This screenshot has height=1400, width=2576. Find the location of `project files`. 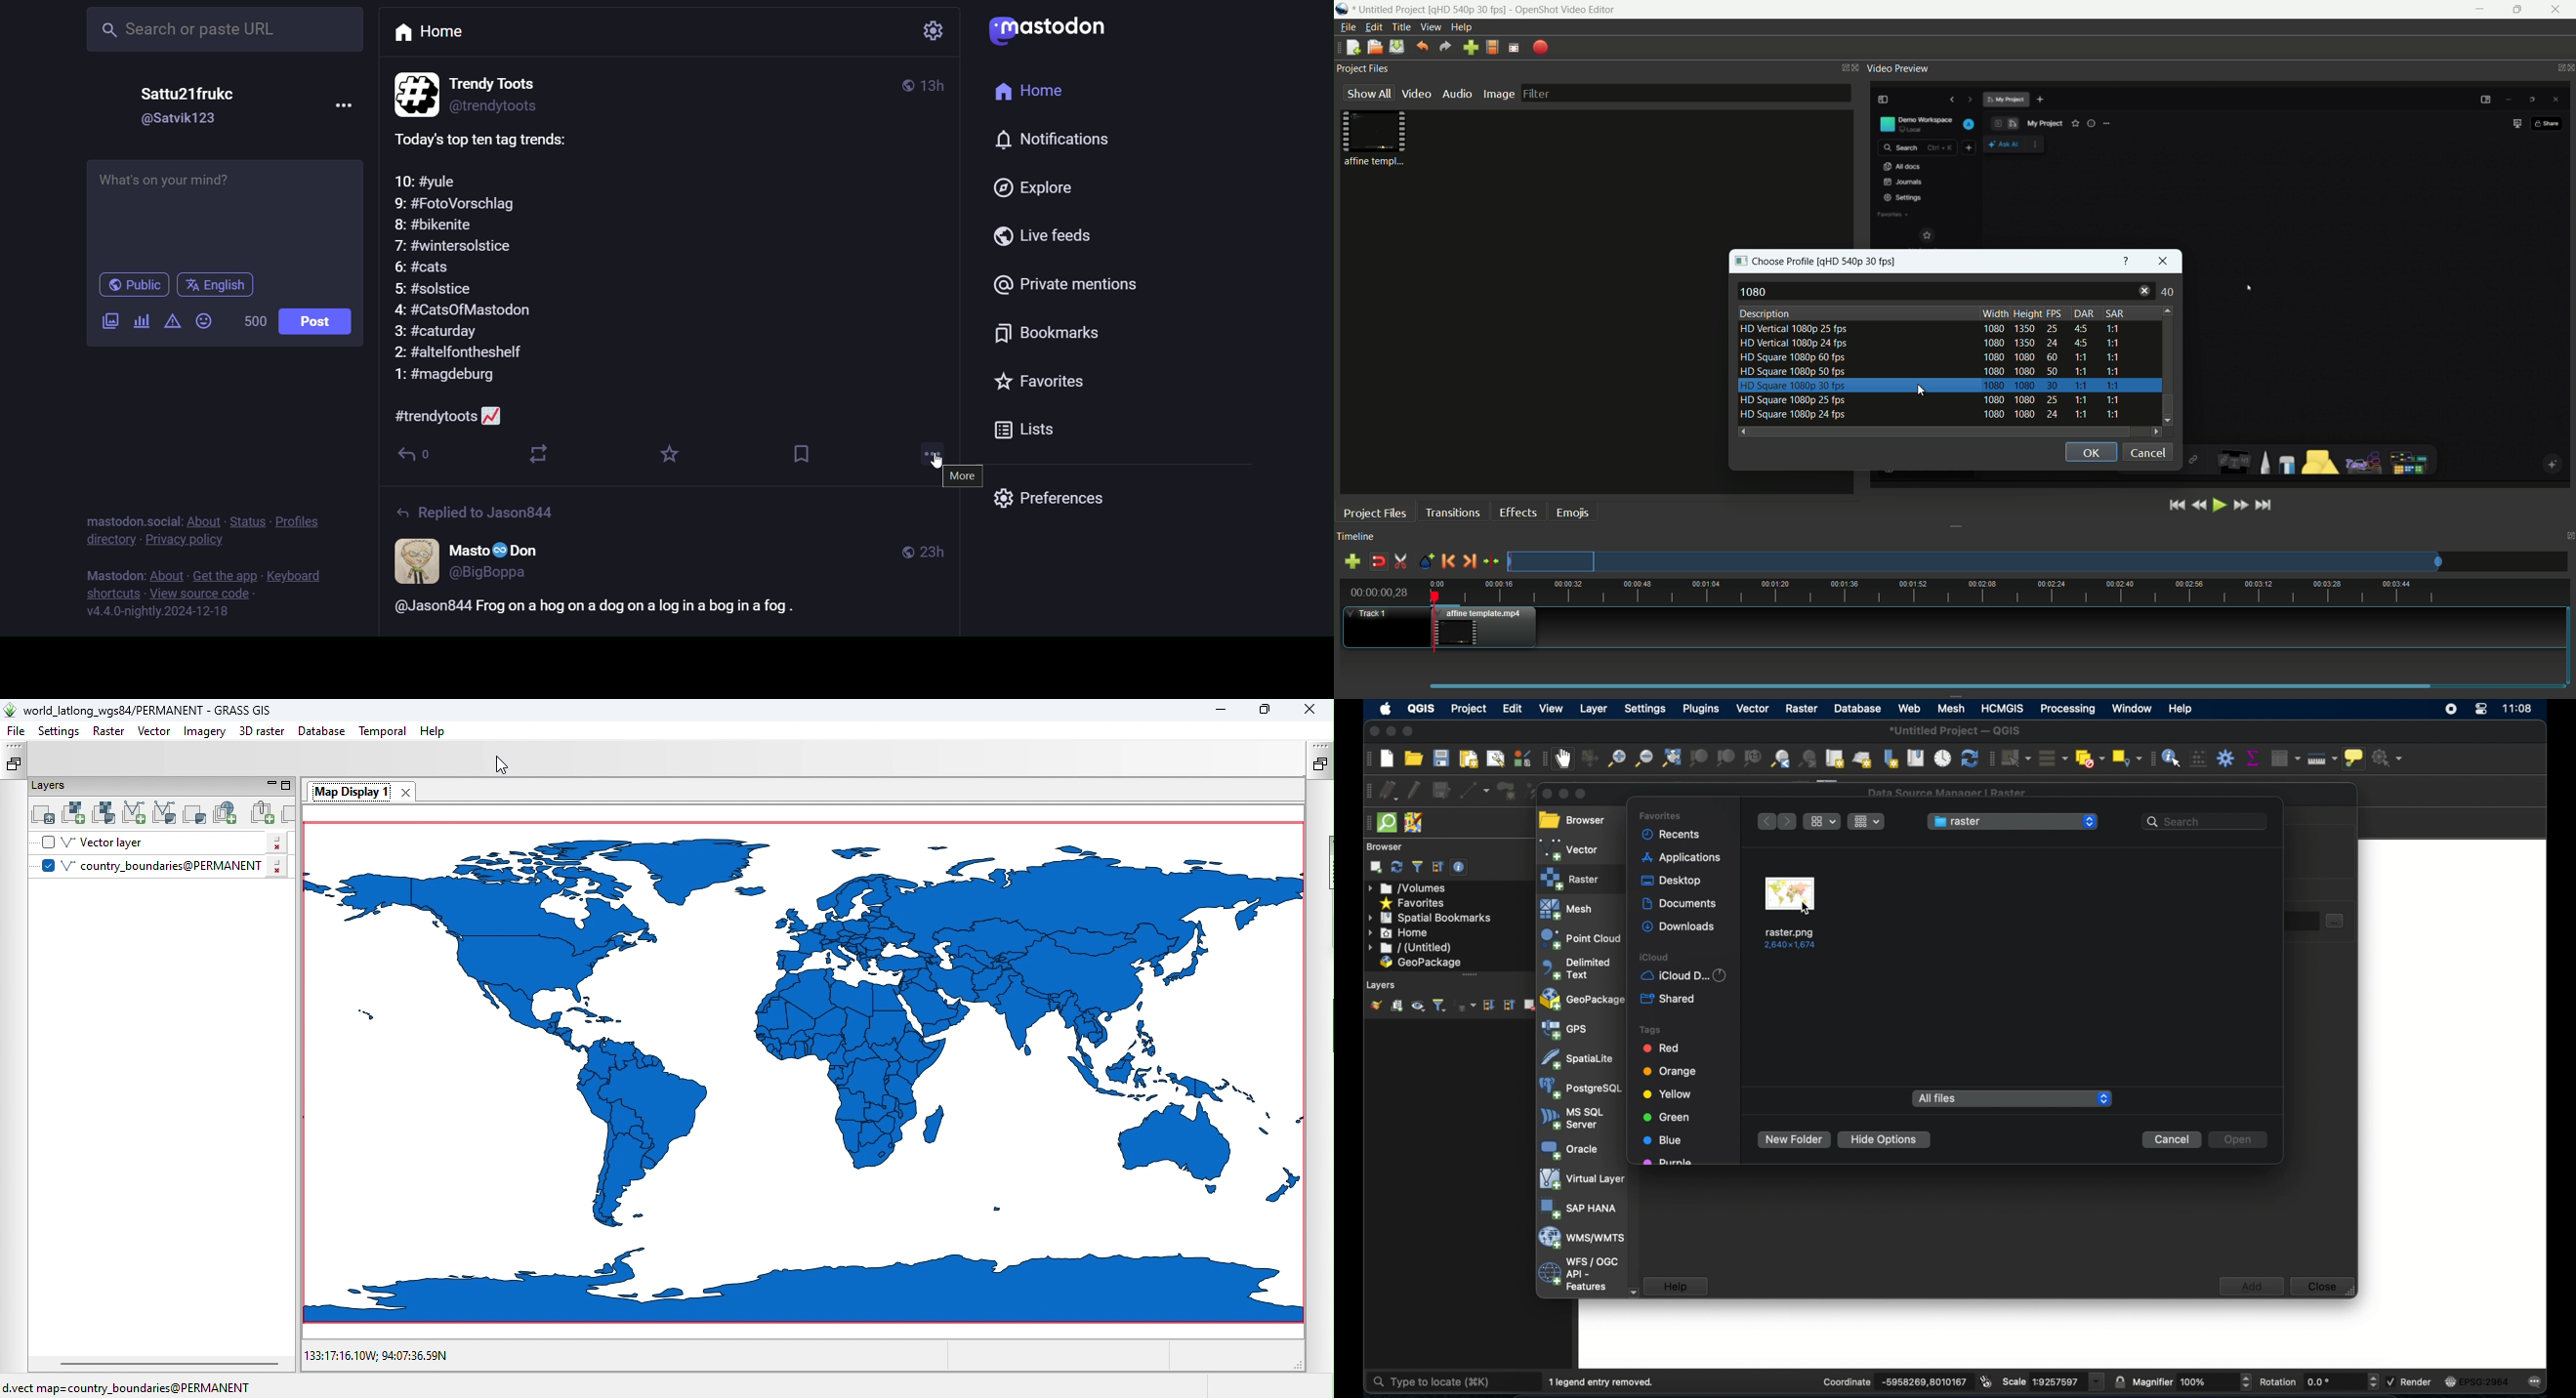

project files is located at coordinates (1375, 513).